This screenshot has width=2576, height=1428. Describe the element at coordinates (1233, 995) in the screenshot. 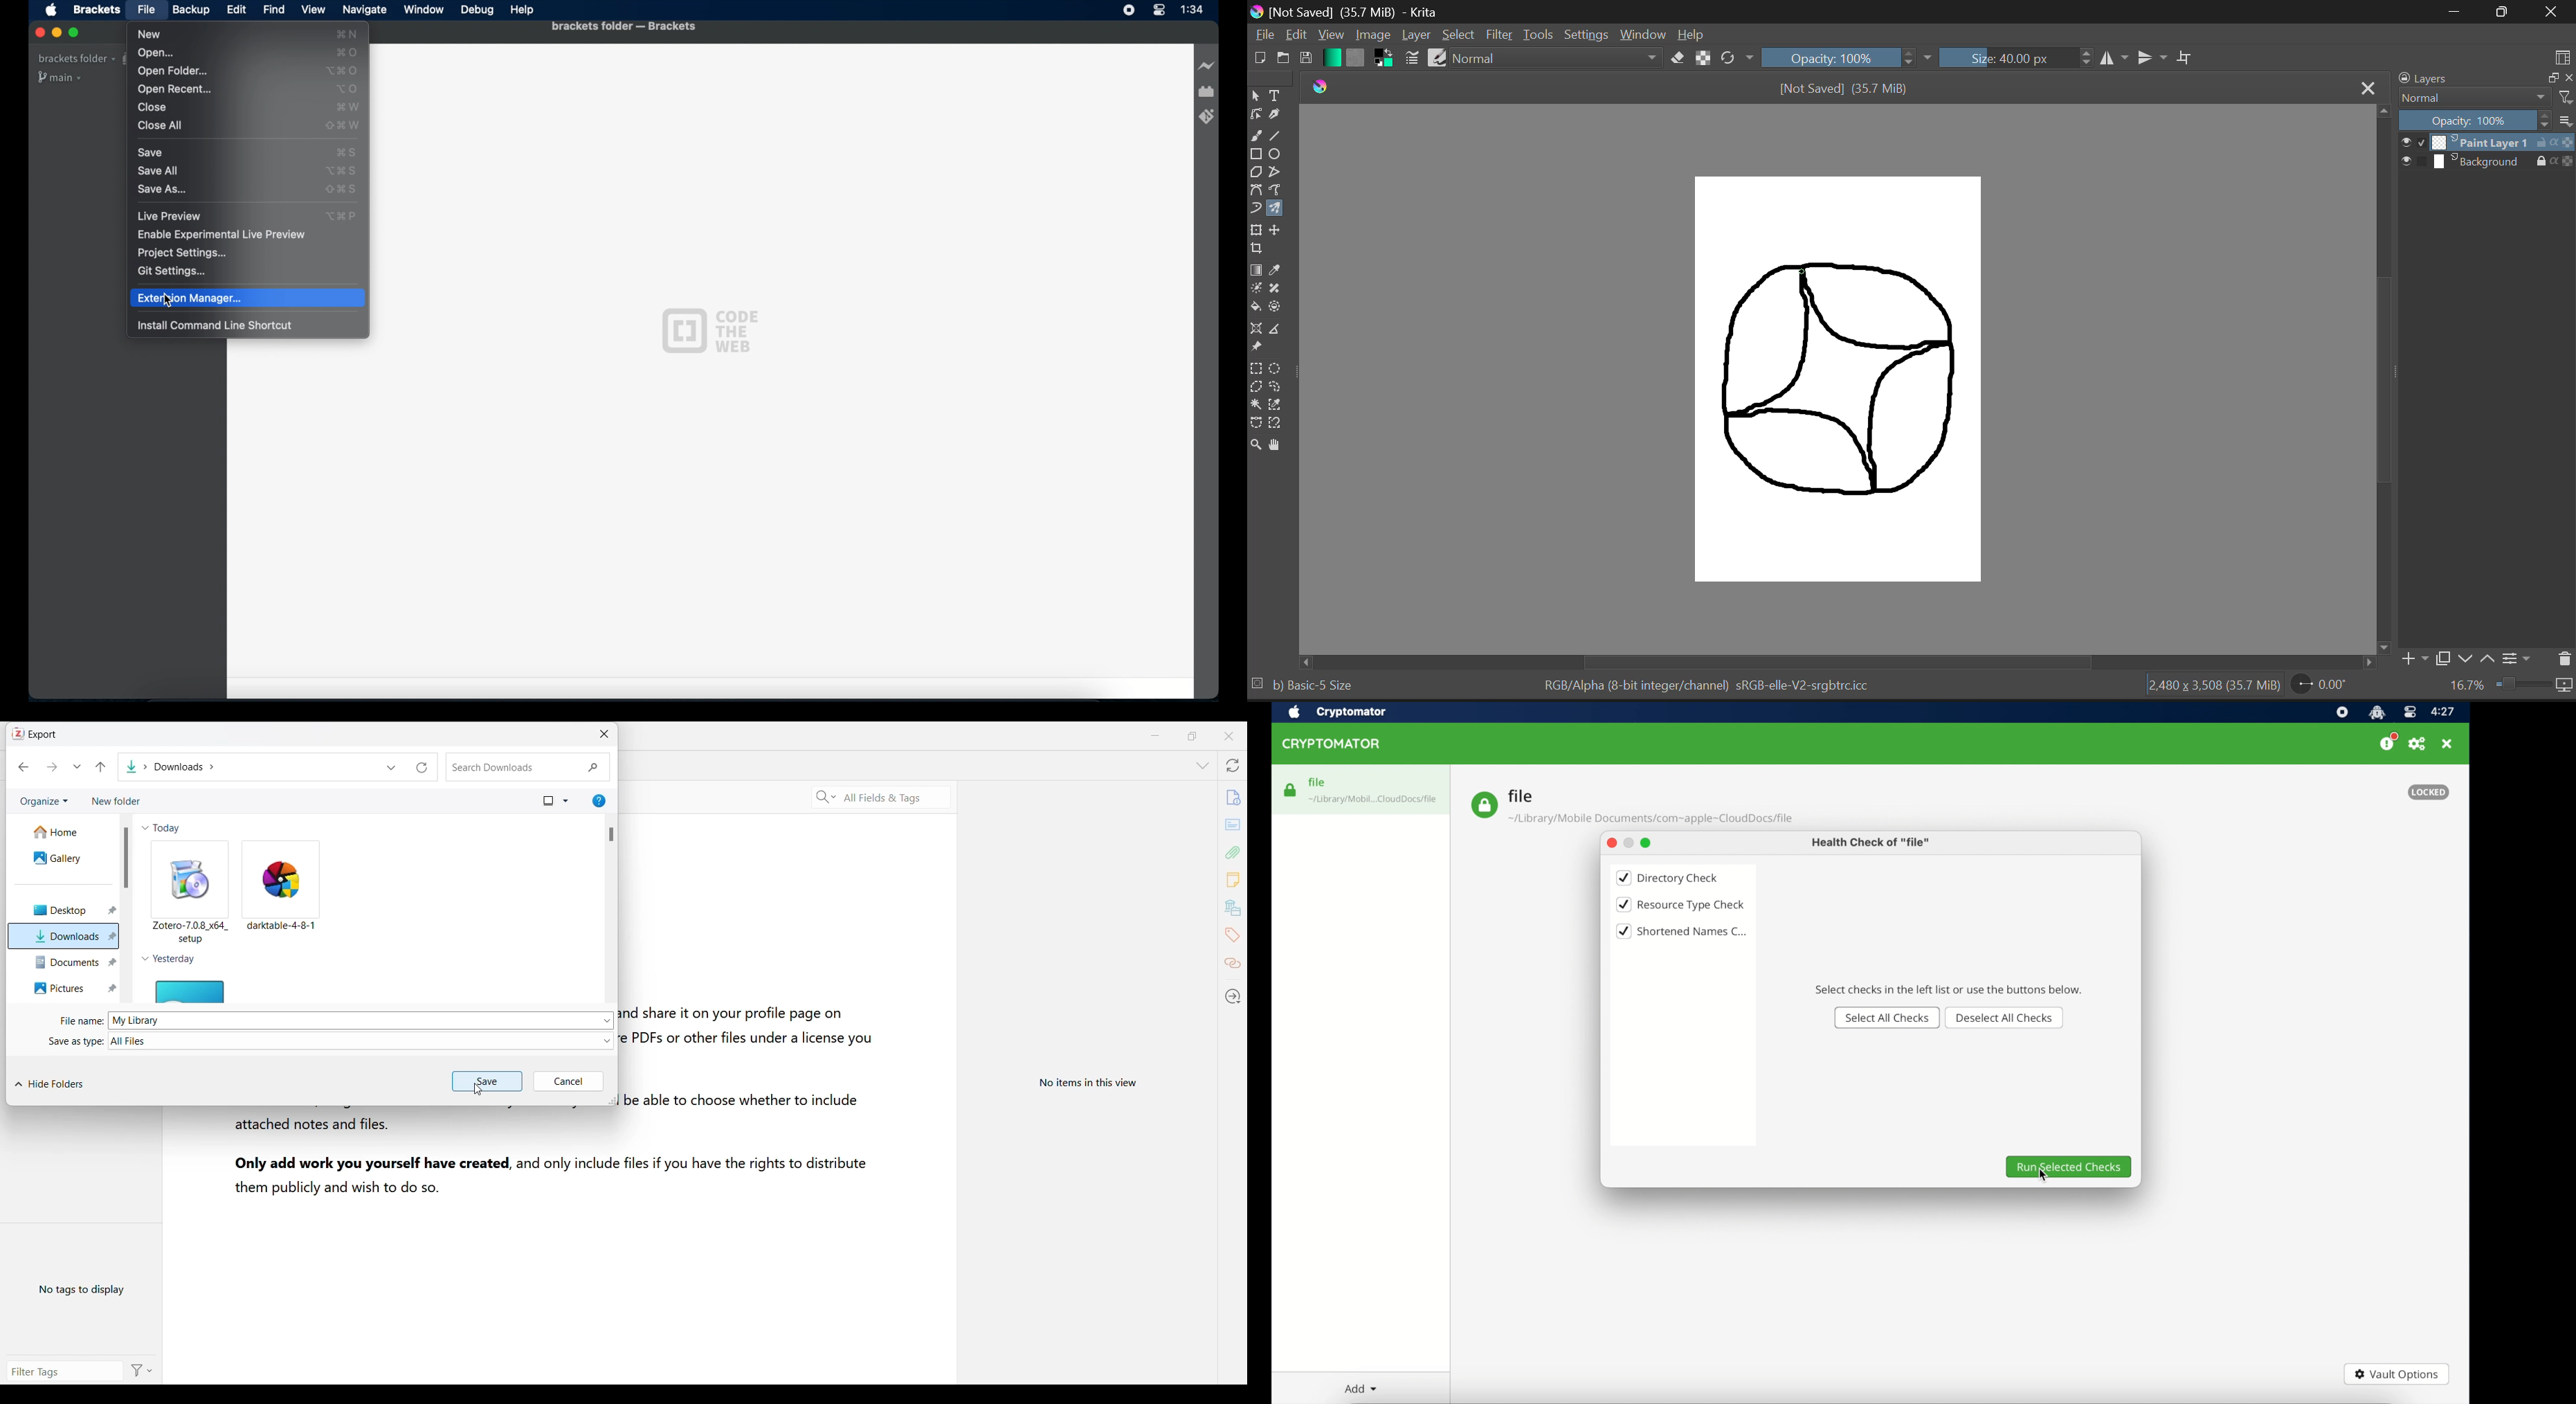

I see `Locate` at that location.